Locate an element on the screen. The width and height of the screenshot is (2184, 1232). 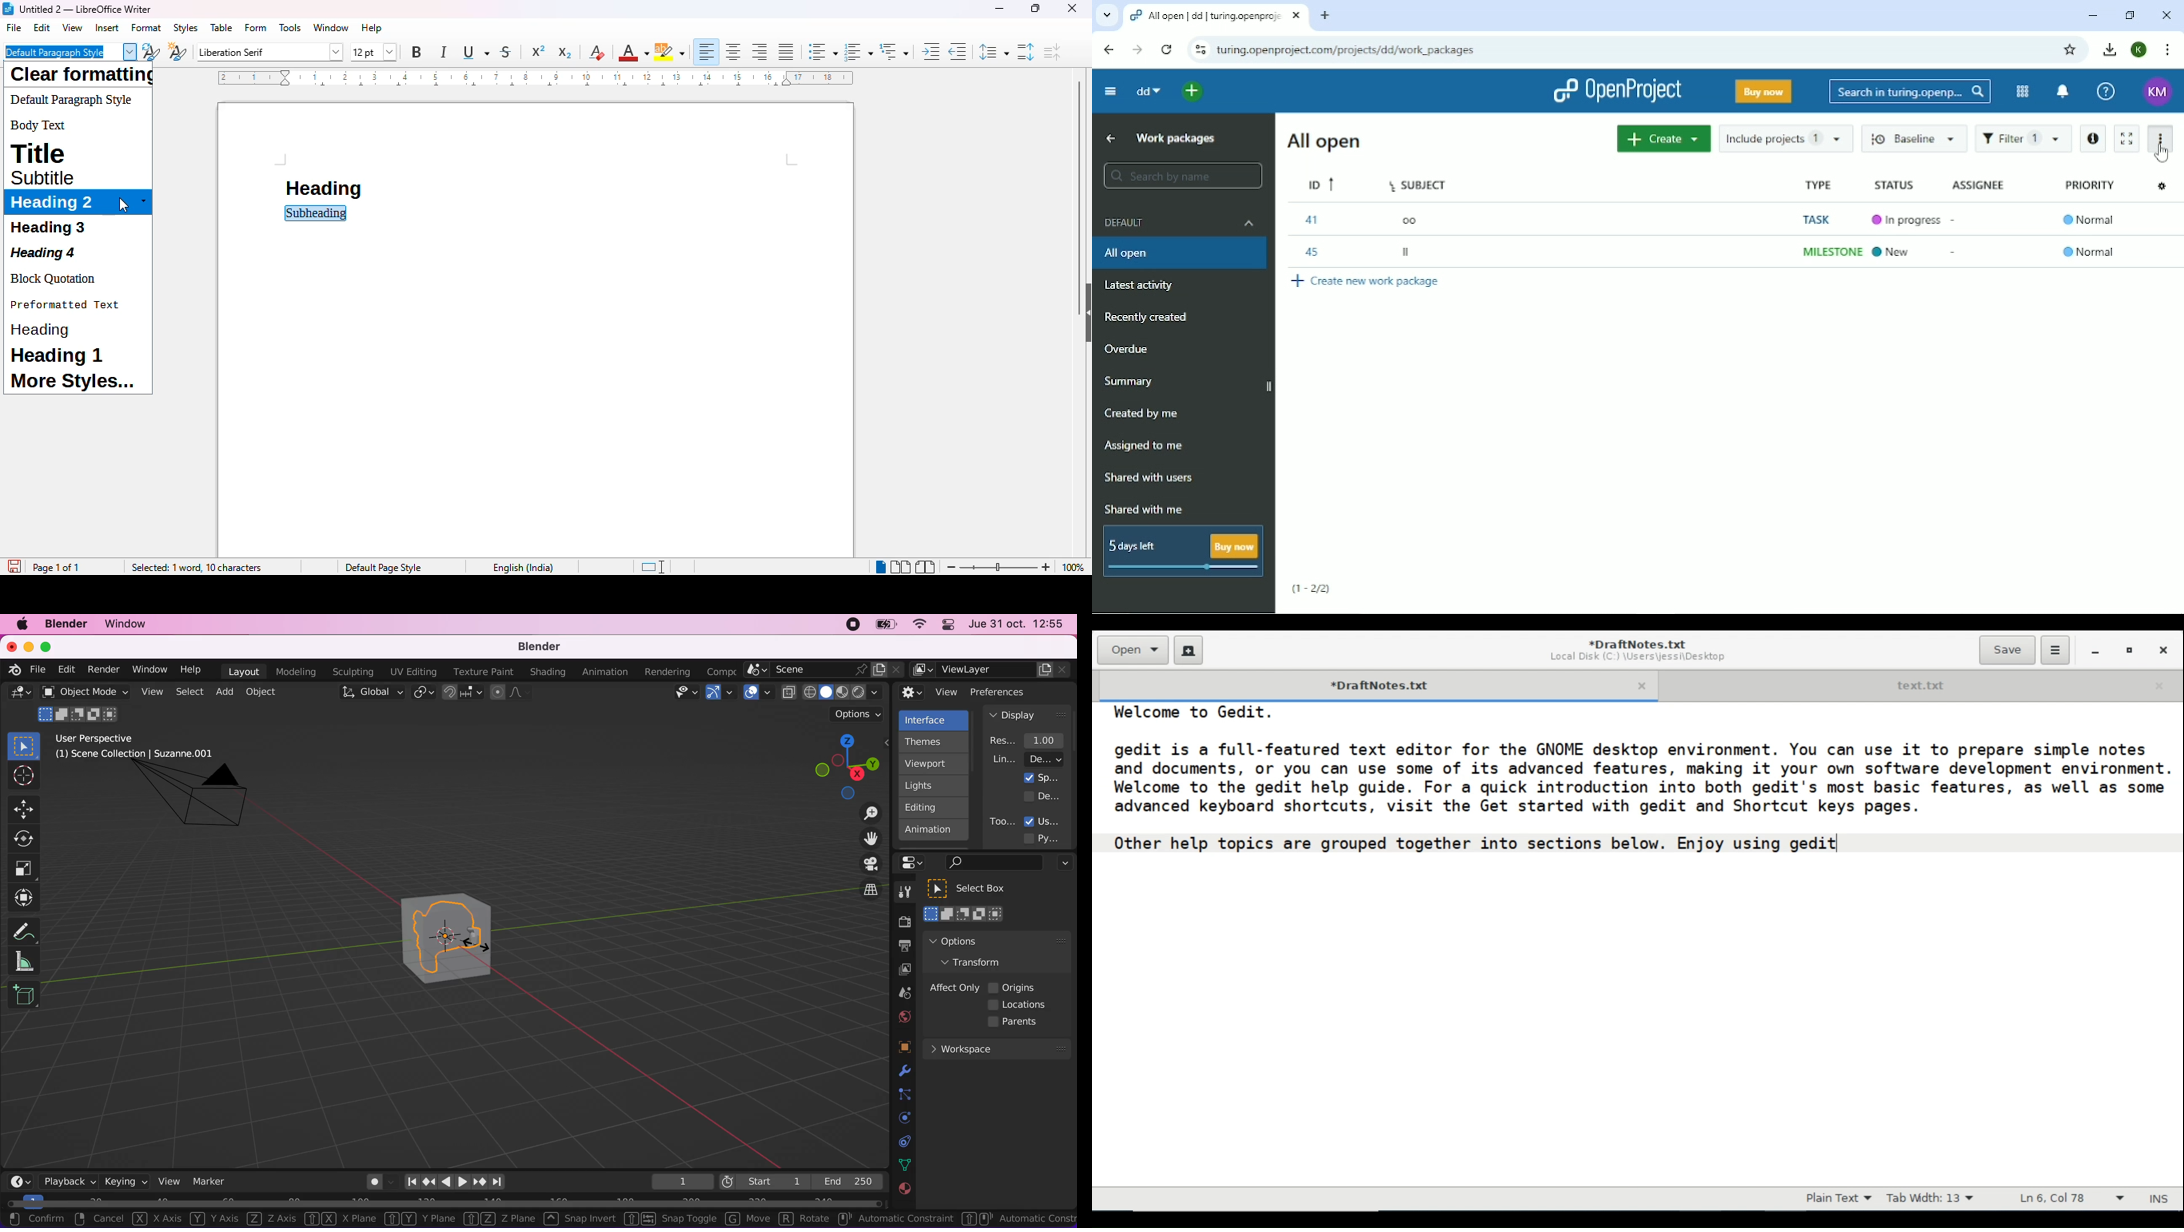
window is located at coordinates (149, 669).